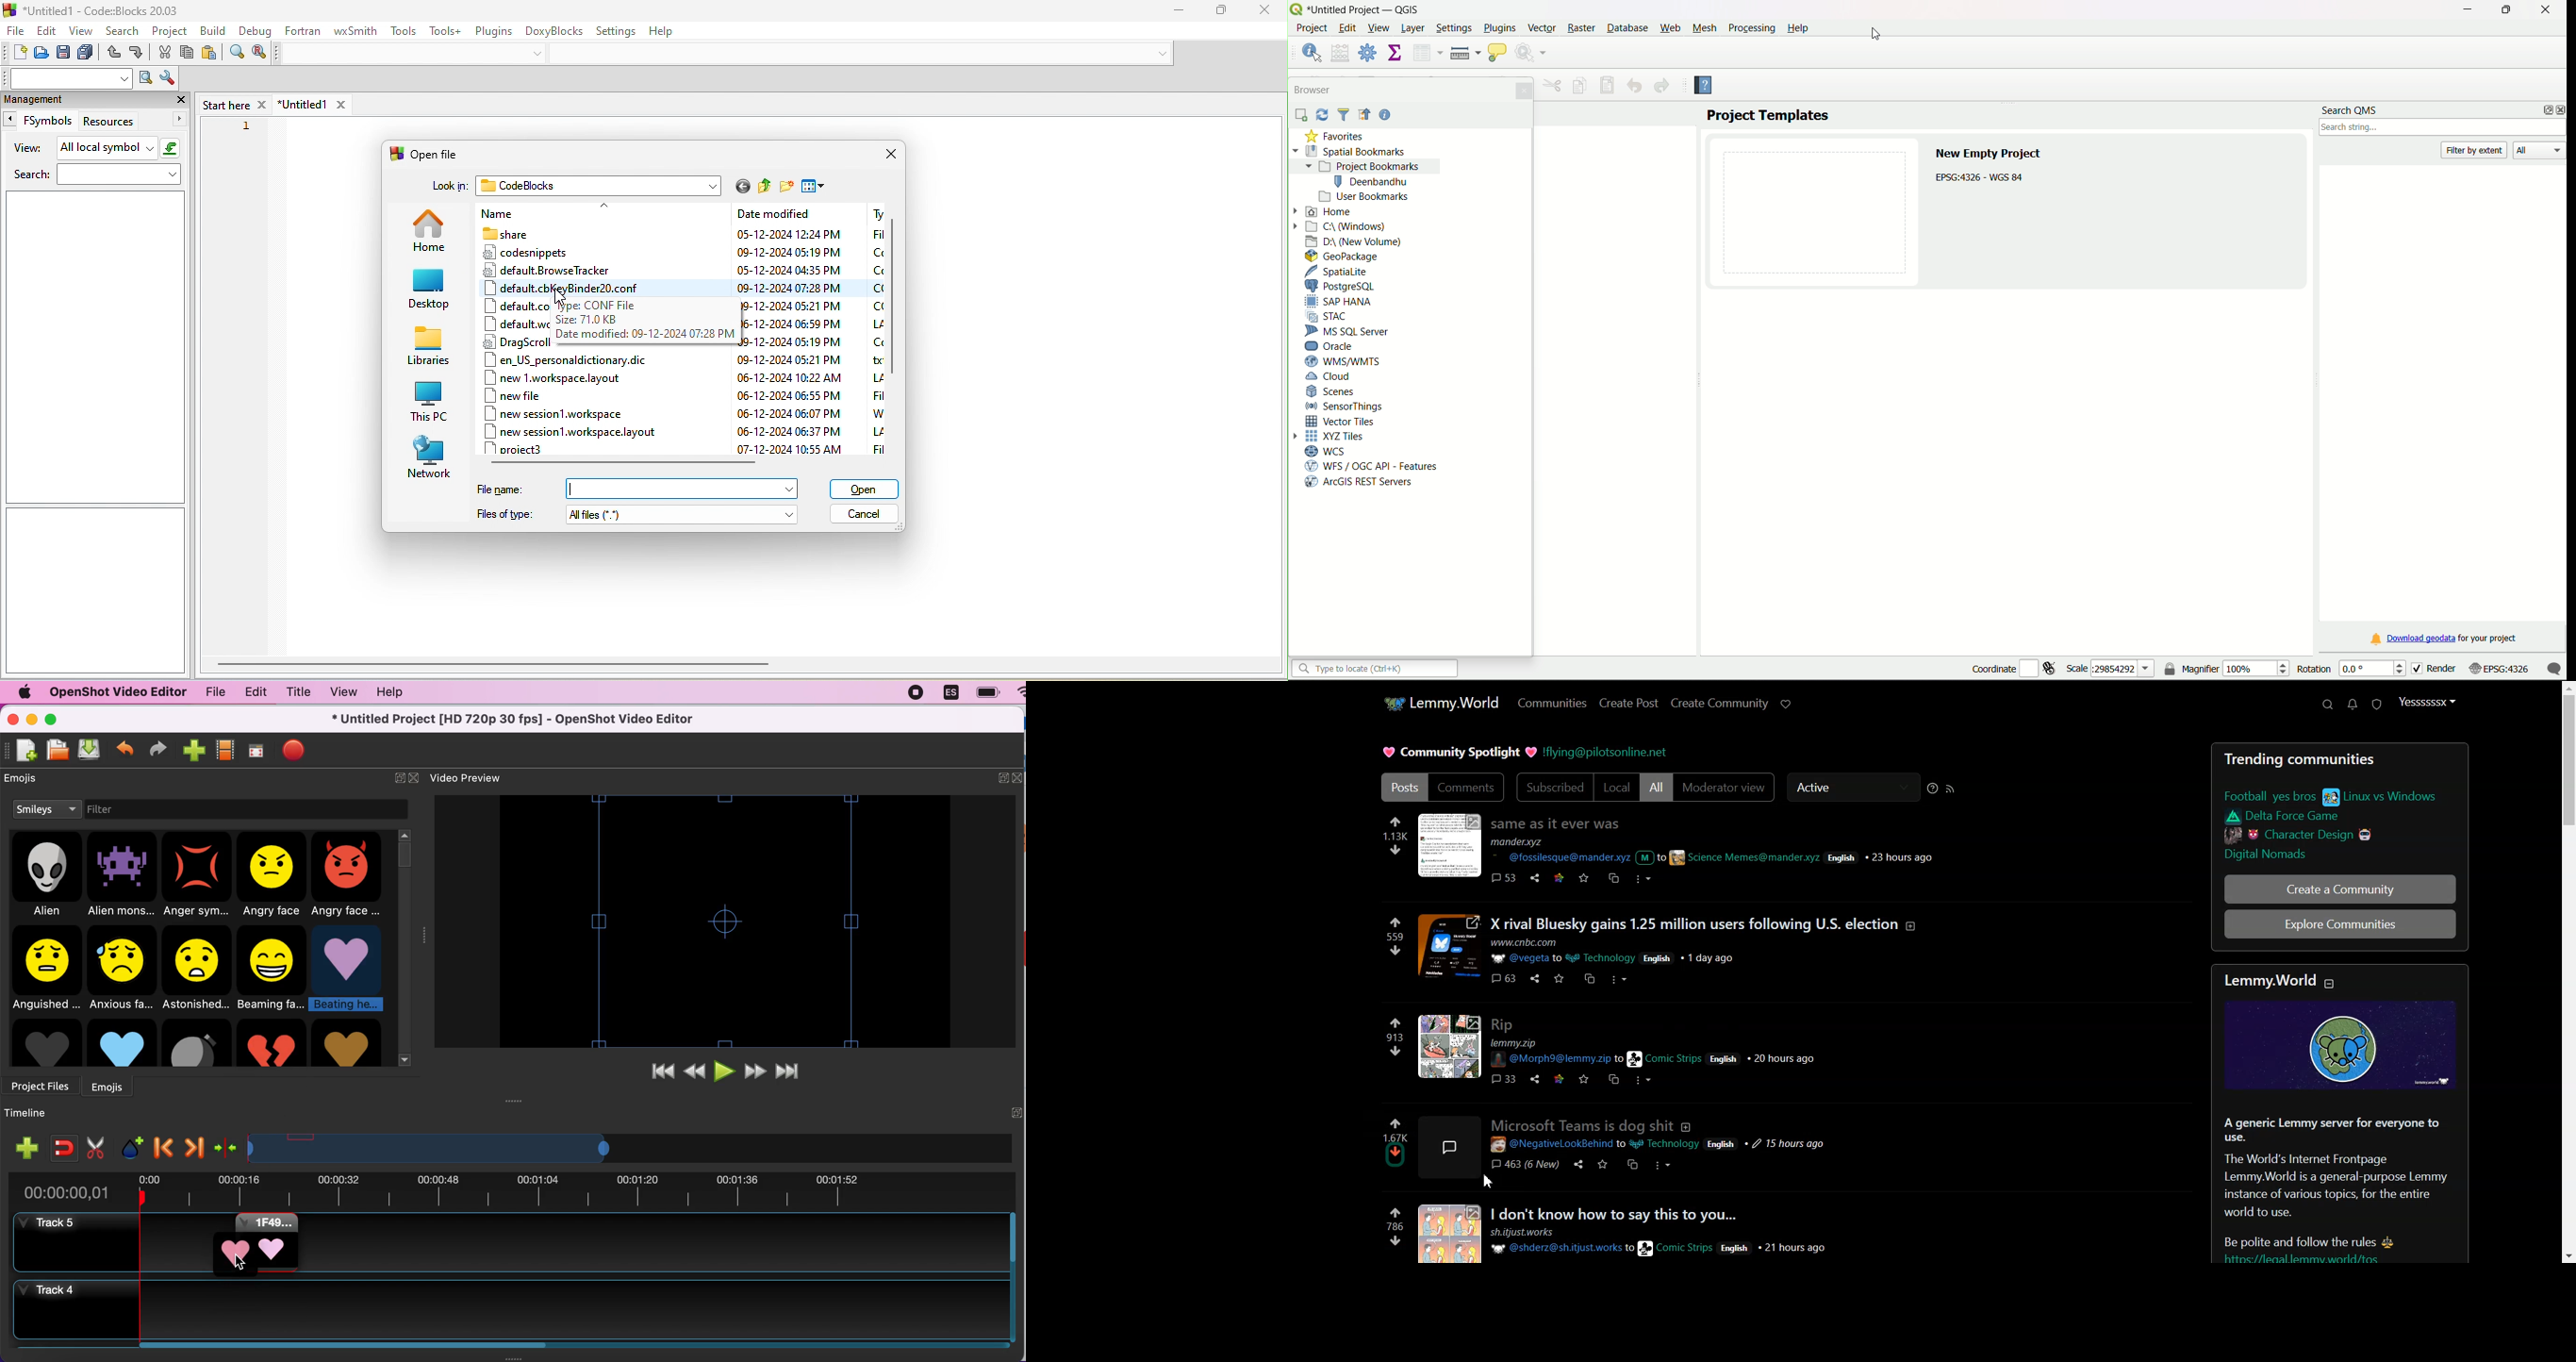 This screenshot has height=1372, width=2576. Describe the element at coordinates (43, 1083) in the screenshot. I see `project files` at that location.